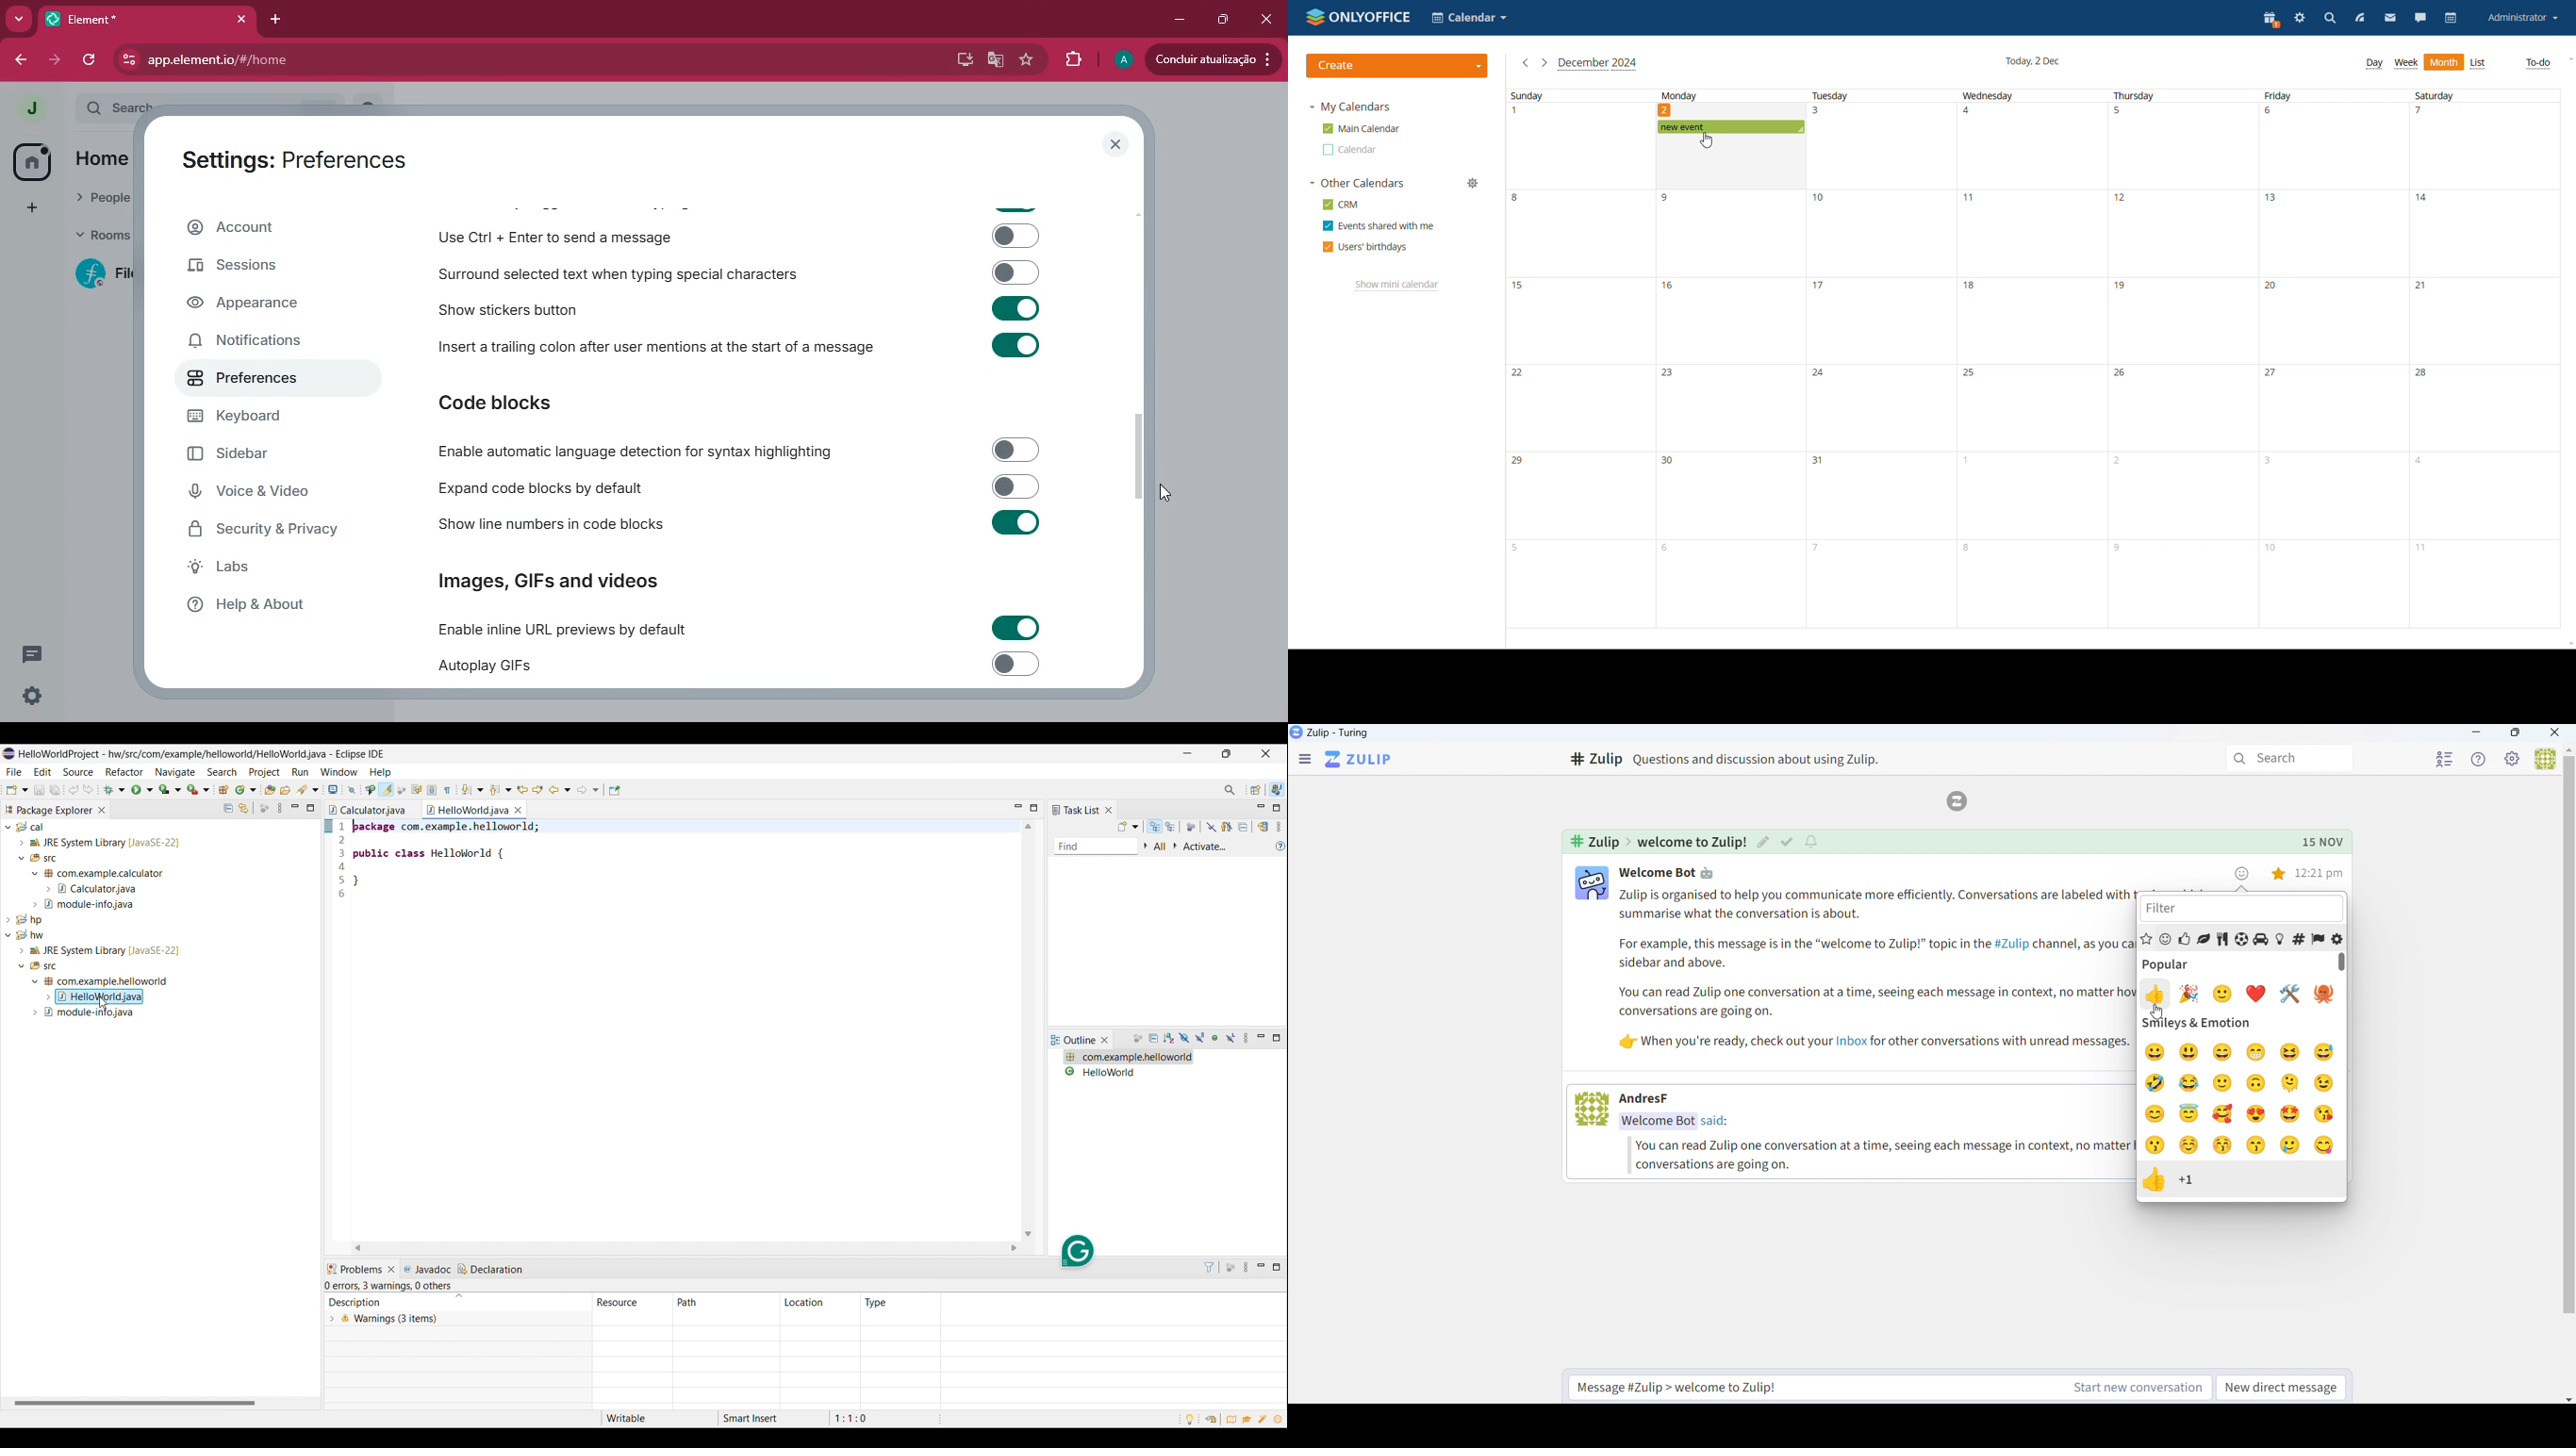  What do you see at coordinates (2295, 1116) in the screenshot?
I see `starry eyes` at bounding box center [2295, 1116].